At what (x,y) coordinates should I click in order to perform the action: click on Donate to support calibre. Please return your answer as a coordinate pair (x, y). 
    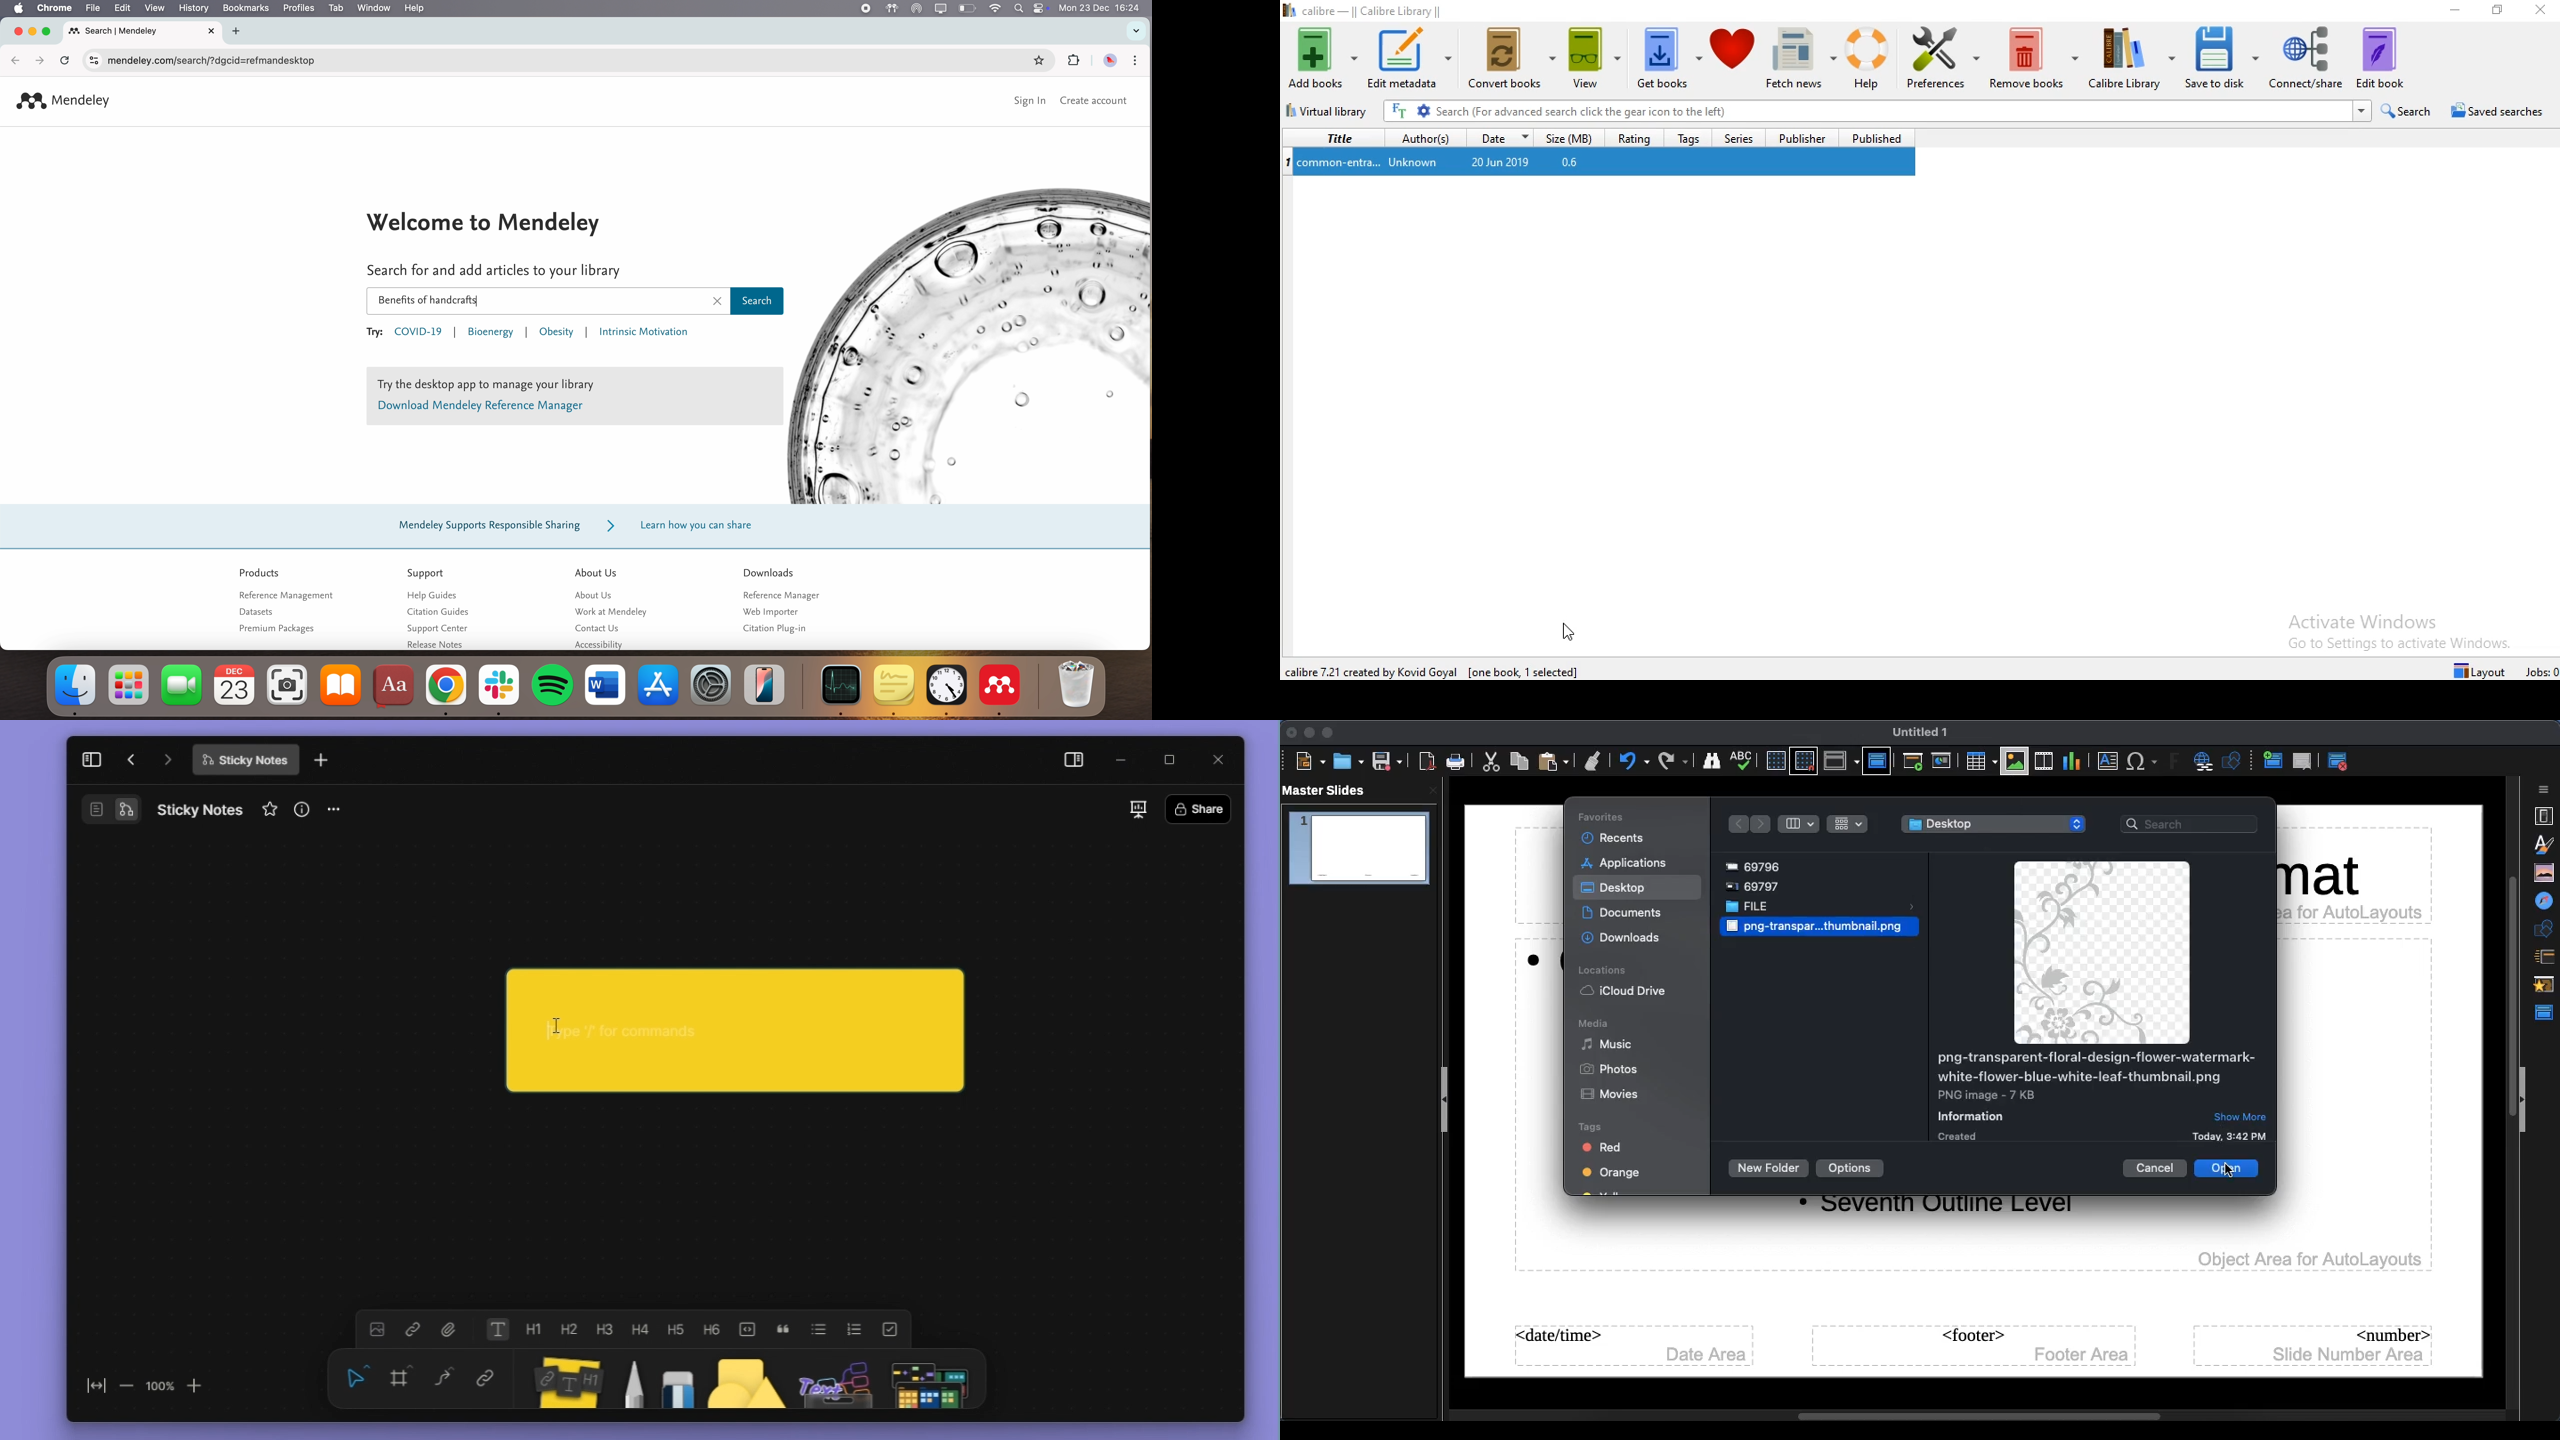
    Looking at the image, I should click on (1734, 60).